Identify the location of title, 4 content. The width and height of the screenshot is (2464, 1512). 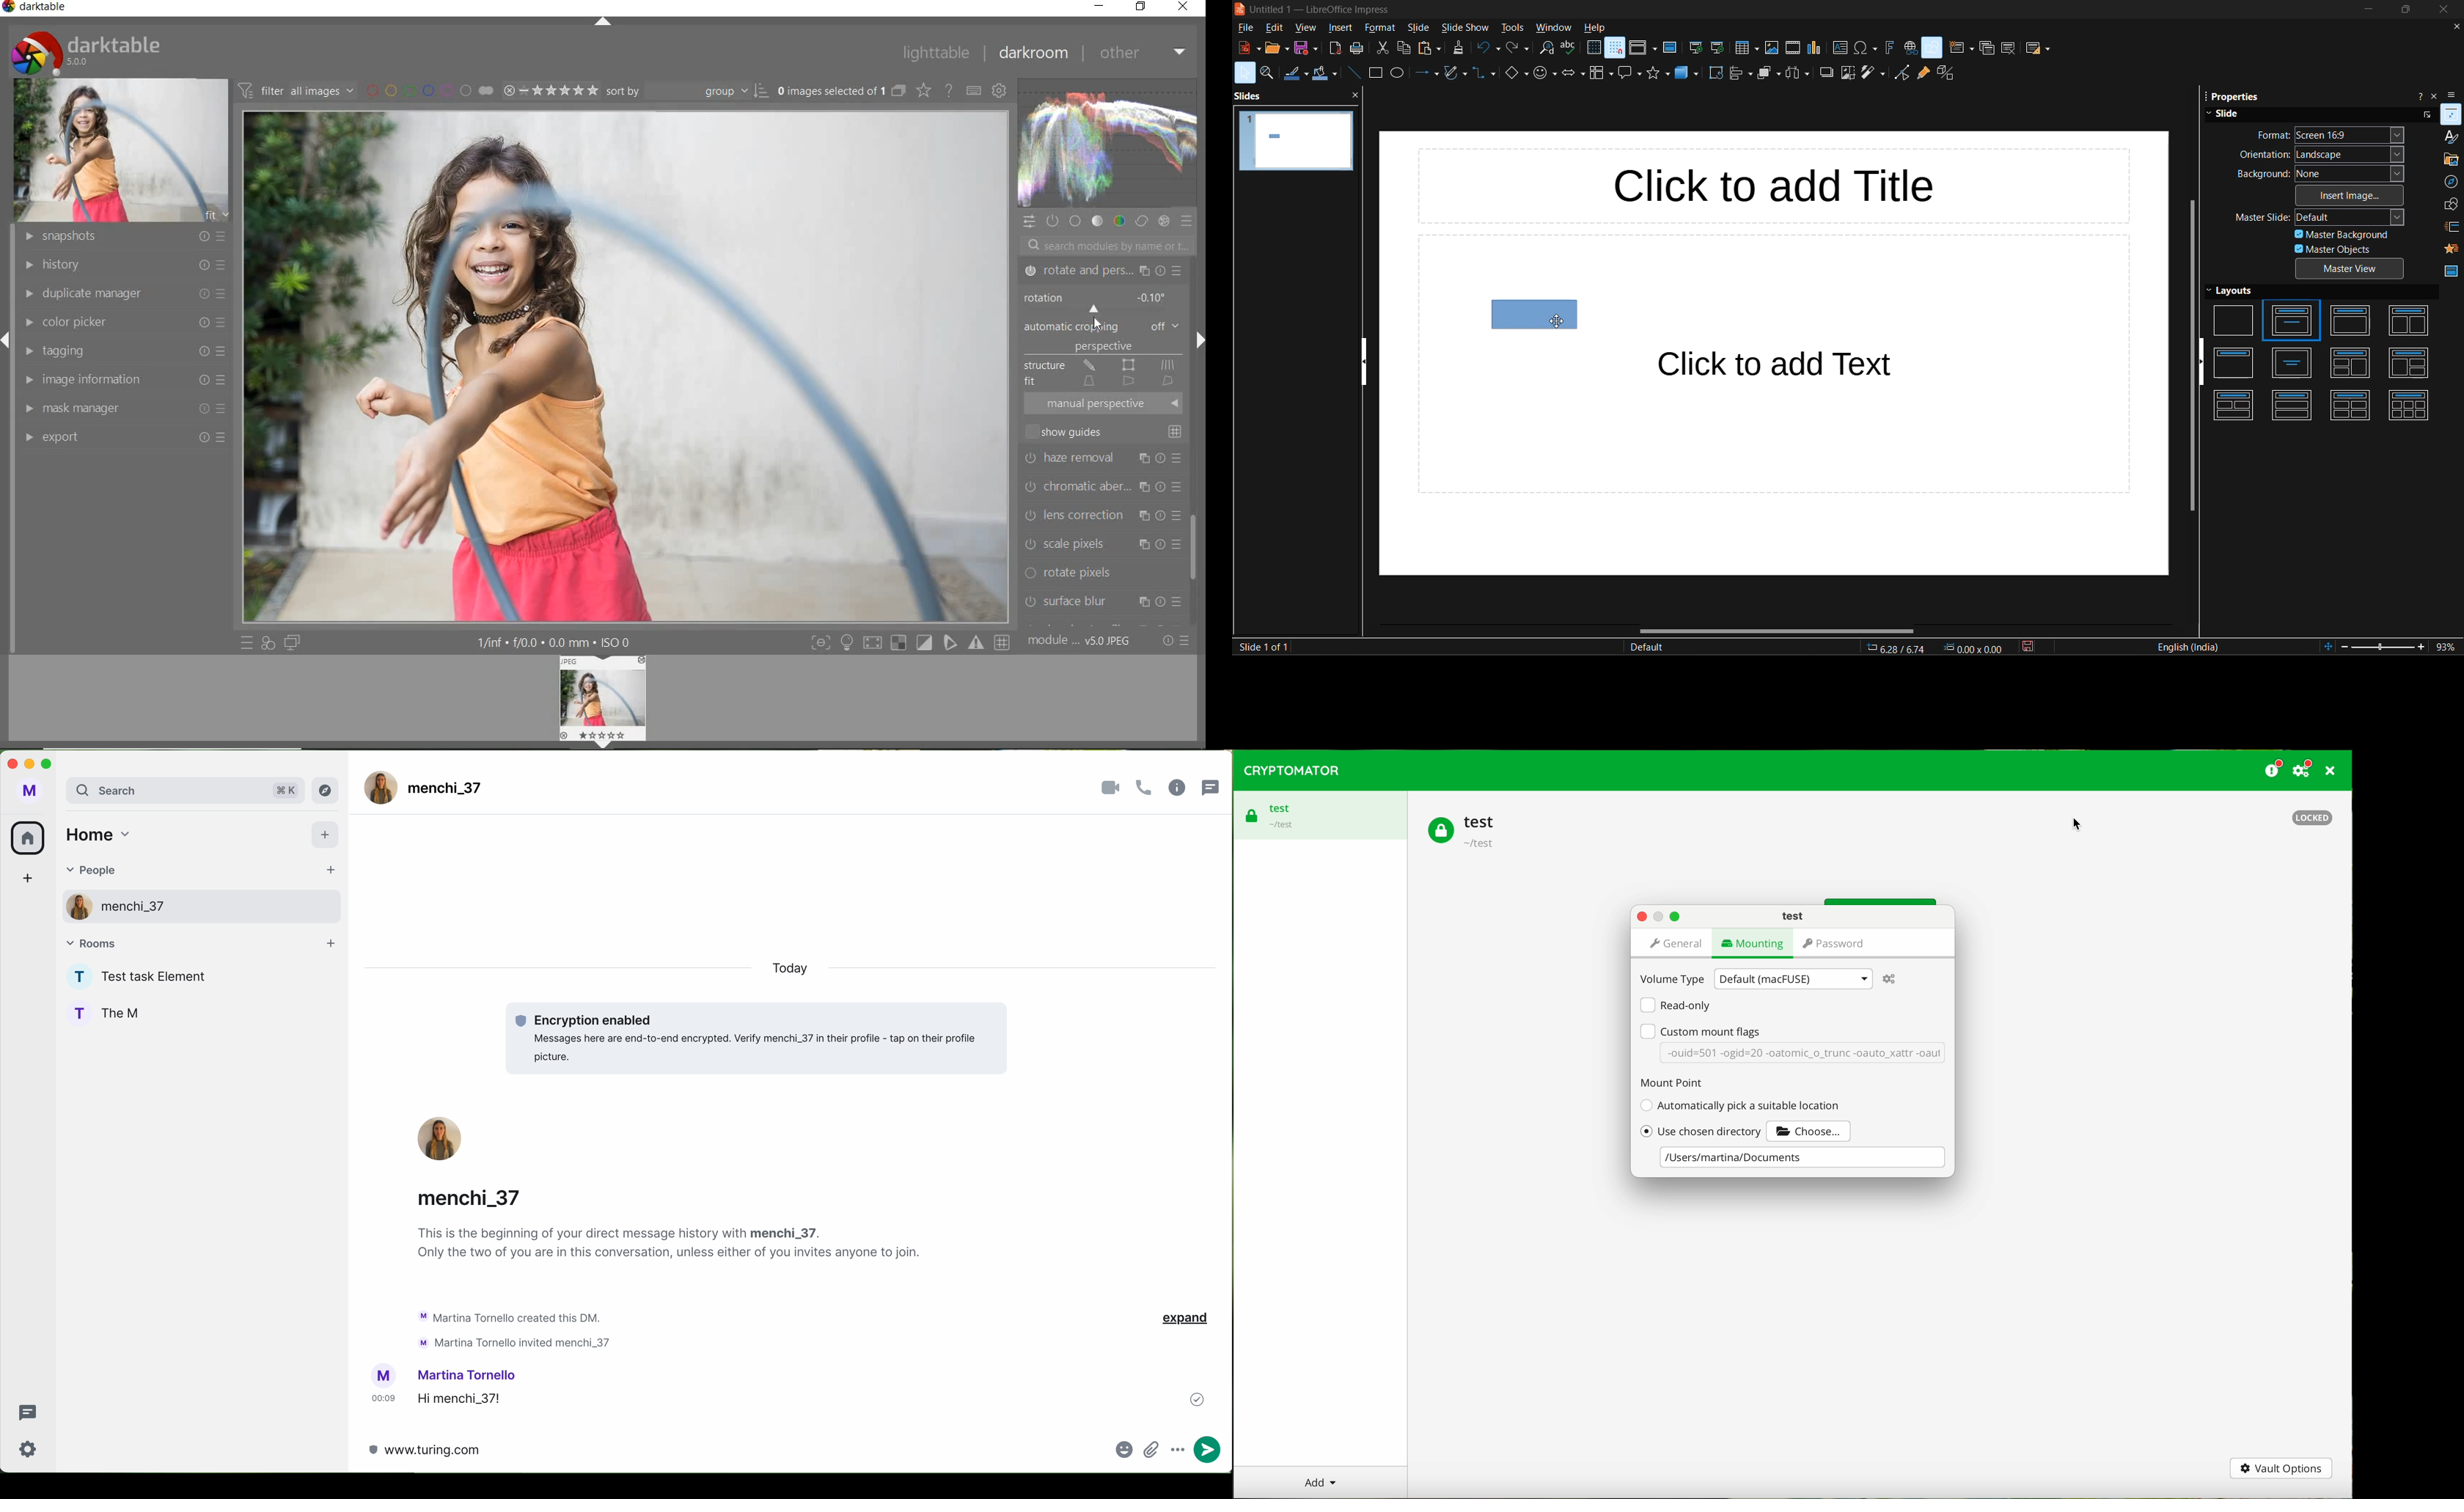
(2356, 406).